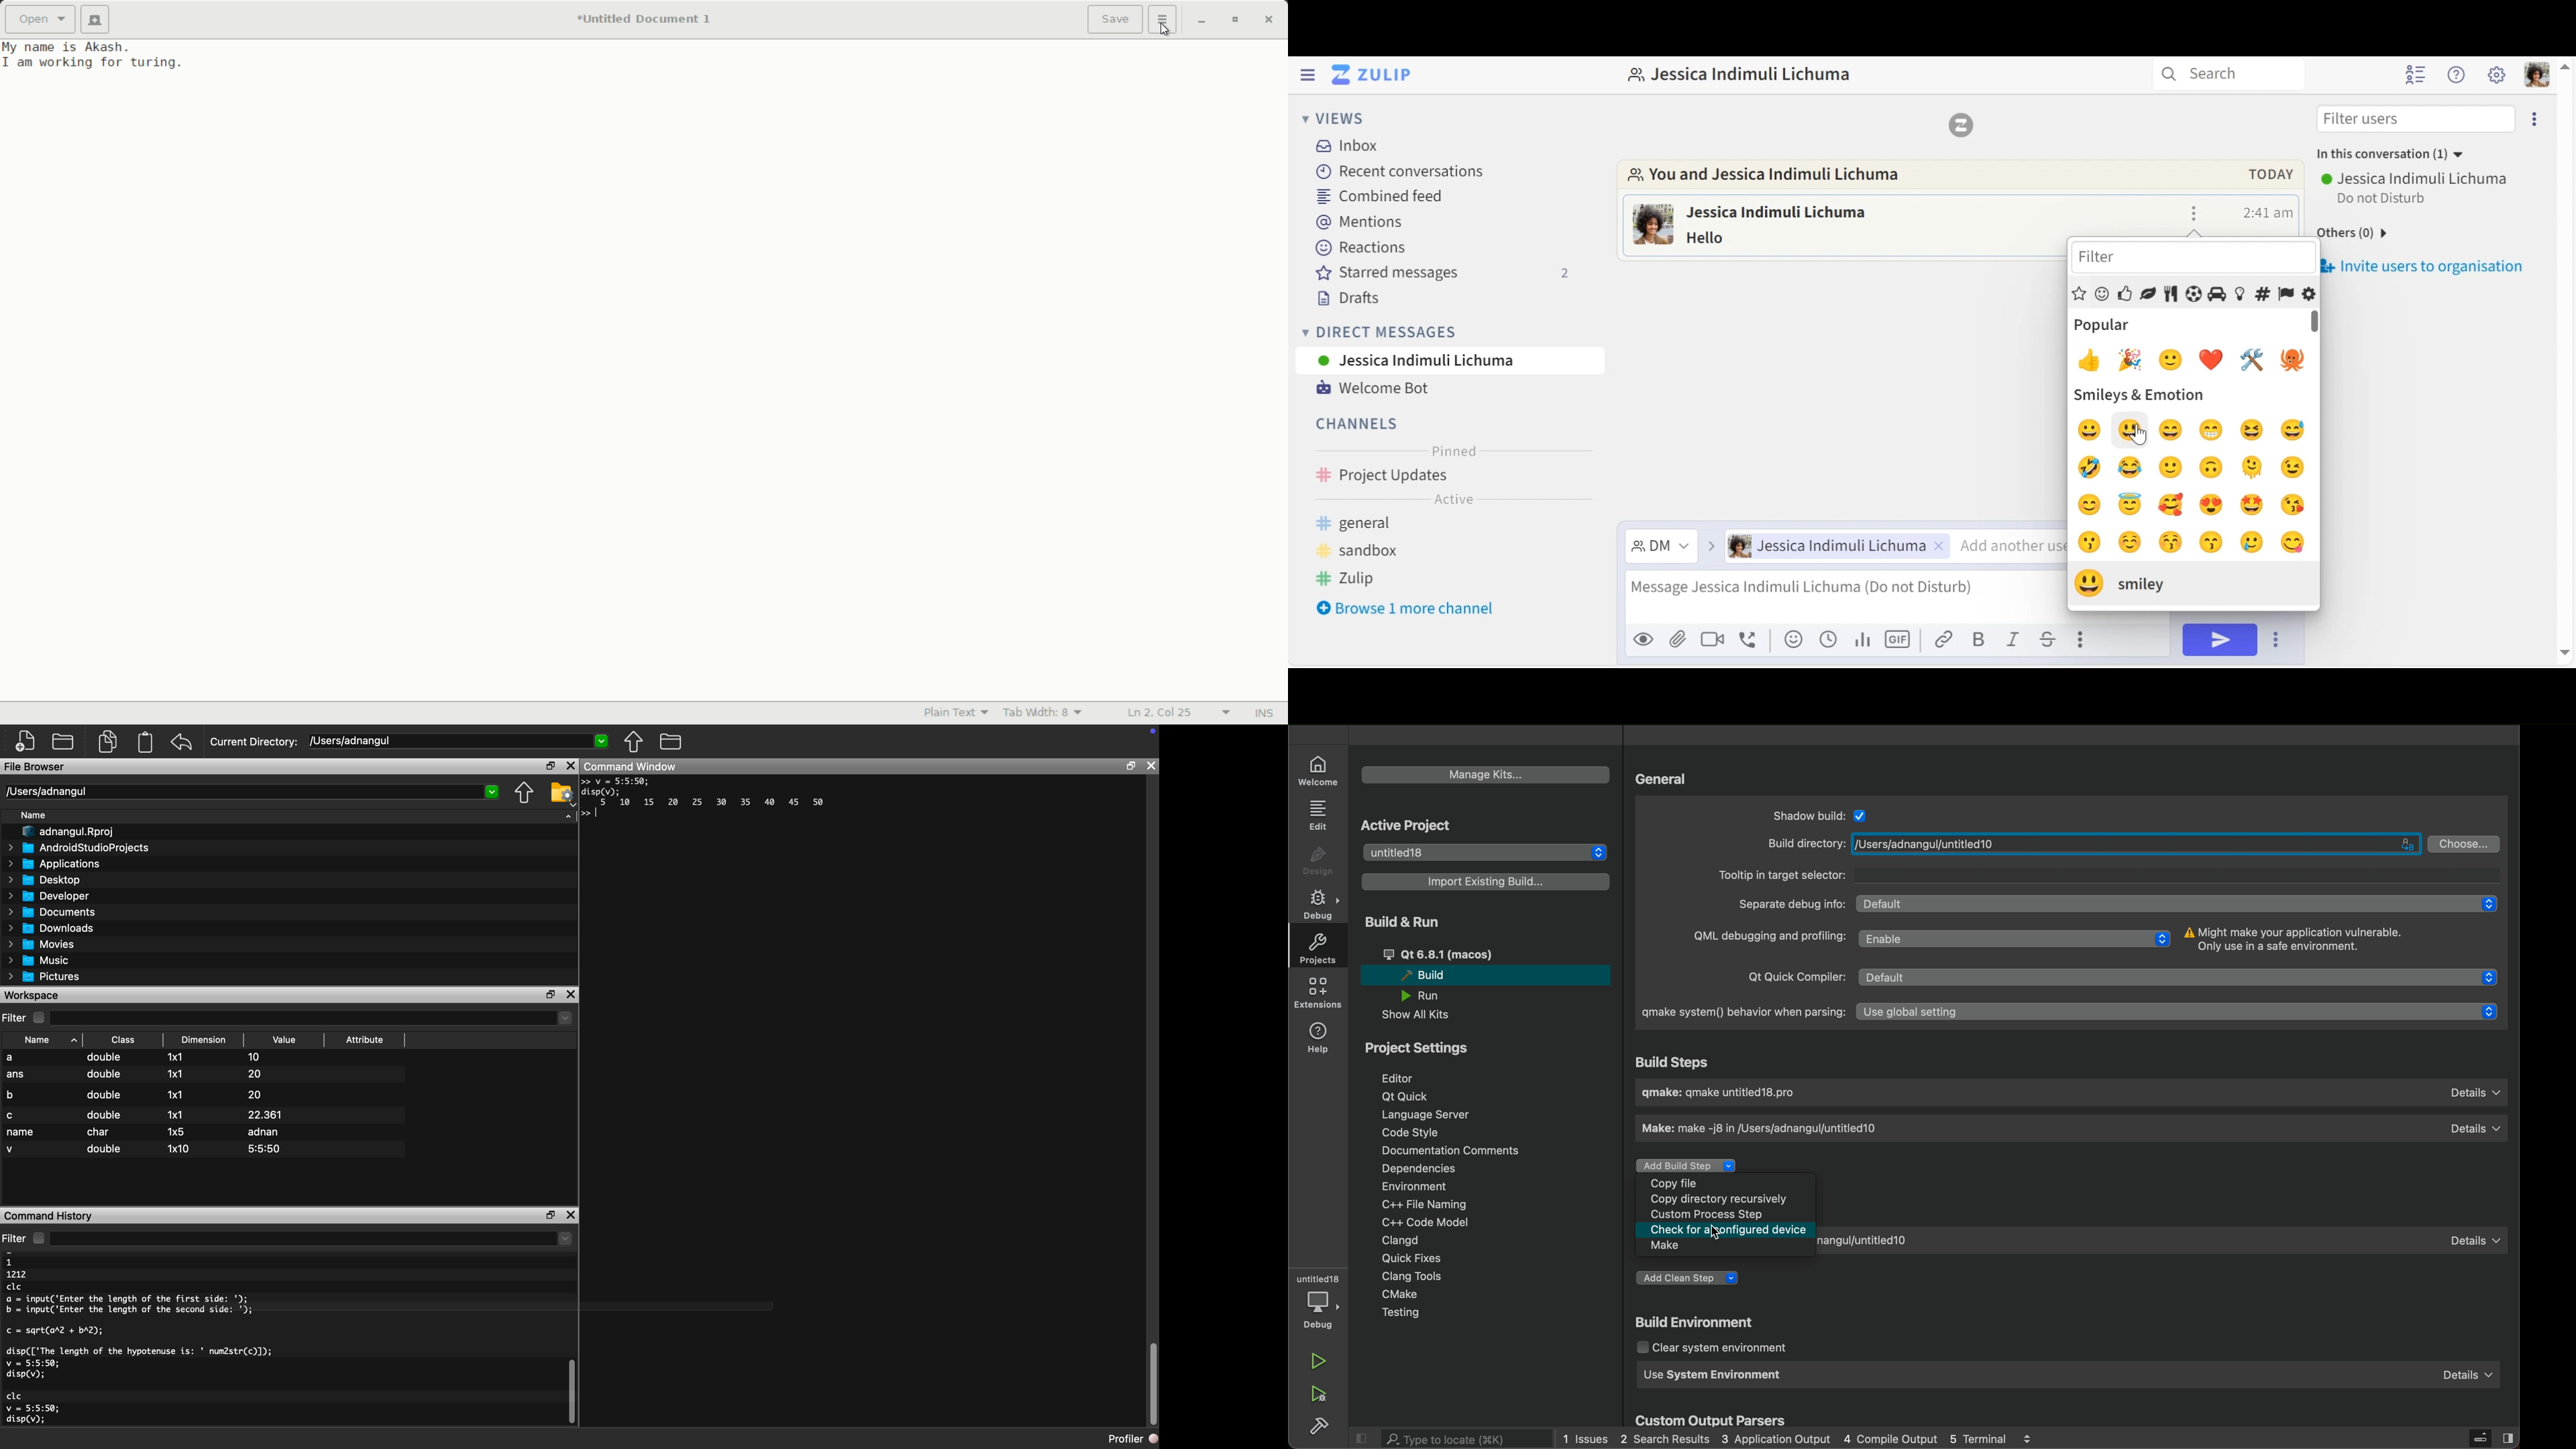  I want to click on Activities, so click(2193, 294).